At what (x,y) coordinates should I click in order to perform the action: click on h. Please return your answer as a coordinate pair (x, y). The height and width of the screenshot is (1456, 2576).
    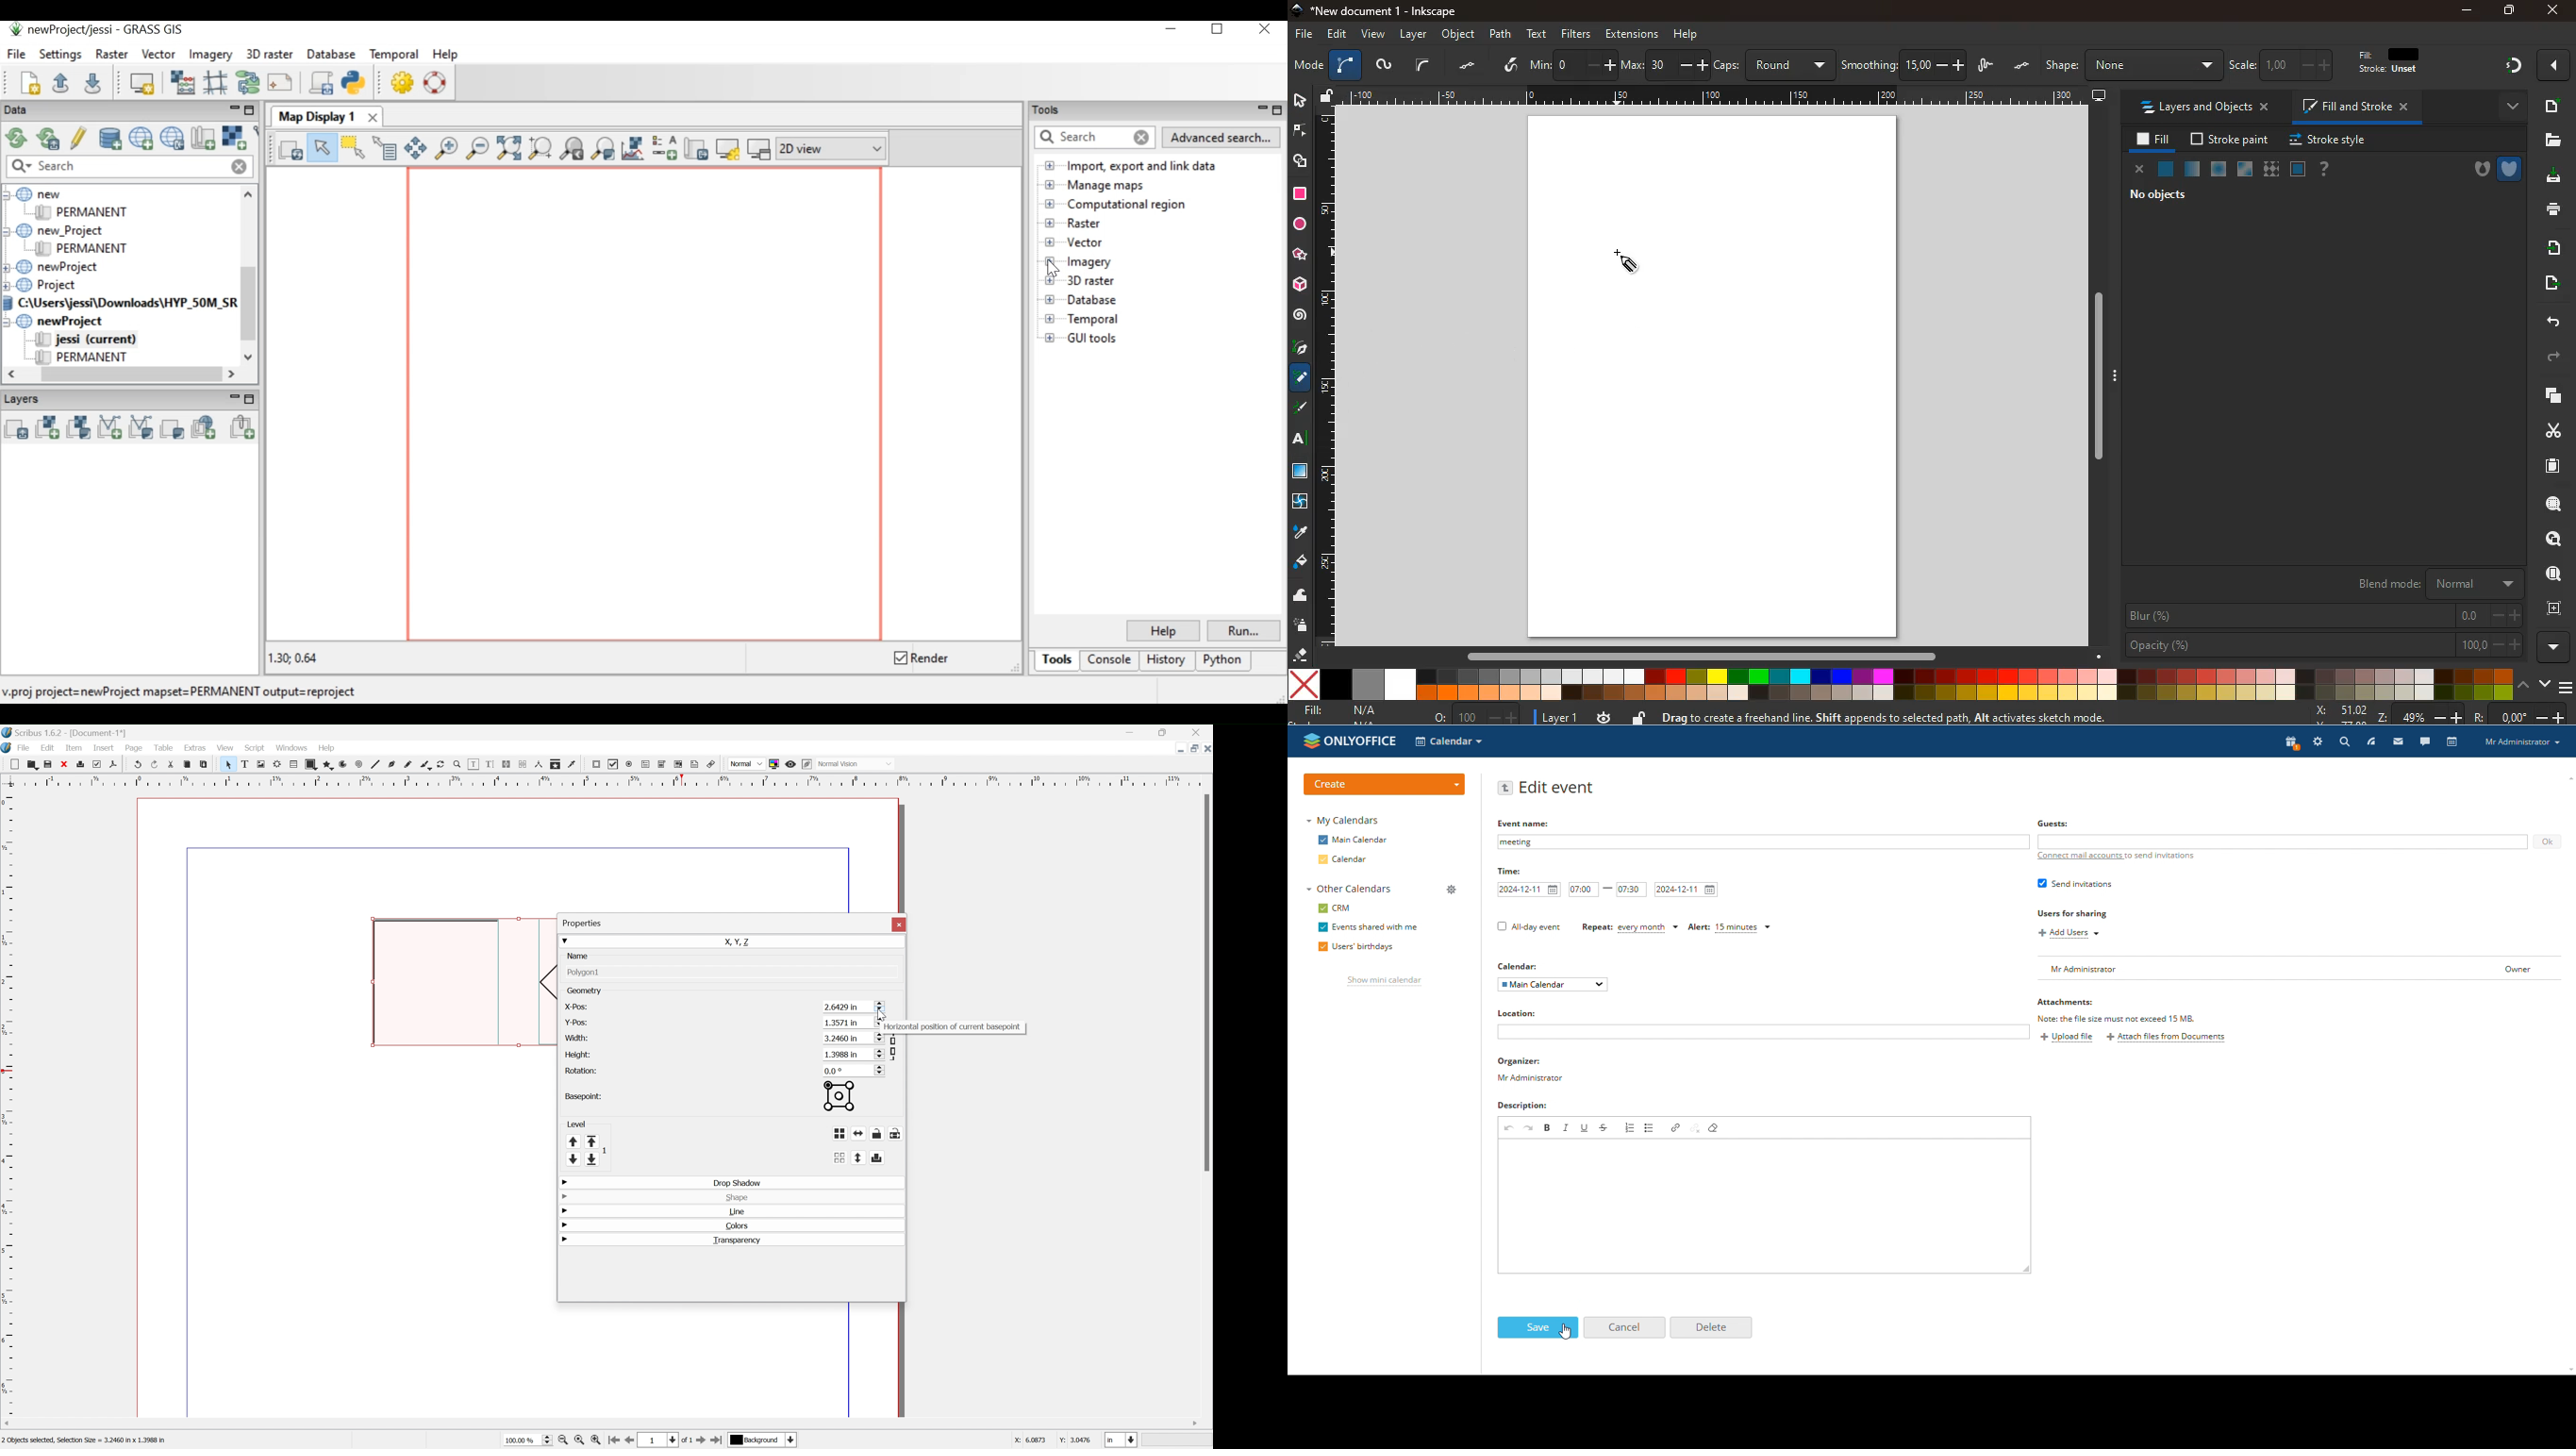
    Looking at the image, I should click on (2132, 65).